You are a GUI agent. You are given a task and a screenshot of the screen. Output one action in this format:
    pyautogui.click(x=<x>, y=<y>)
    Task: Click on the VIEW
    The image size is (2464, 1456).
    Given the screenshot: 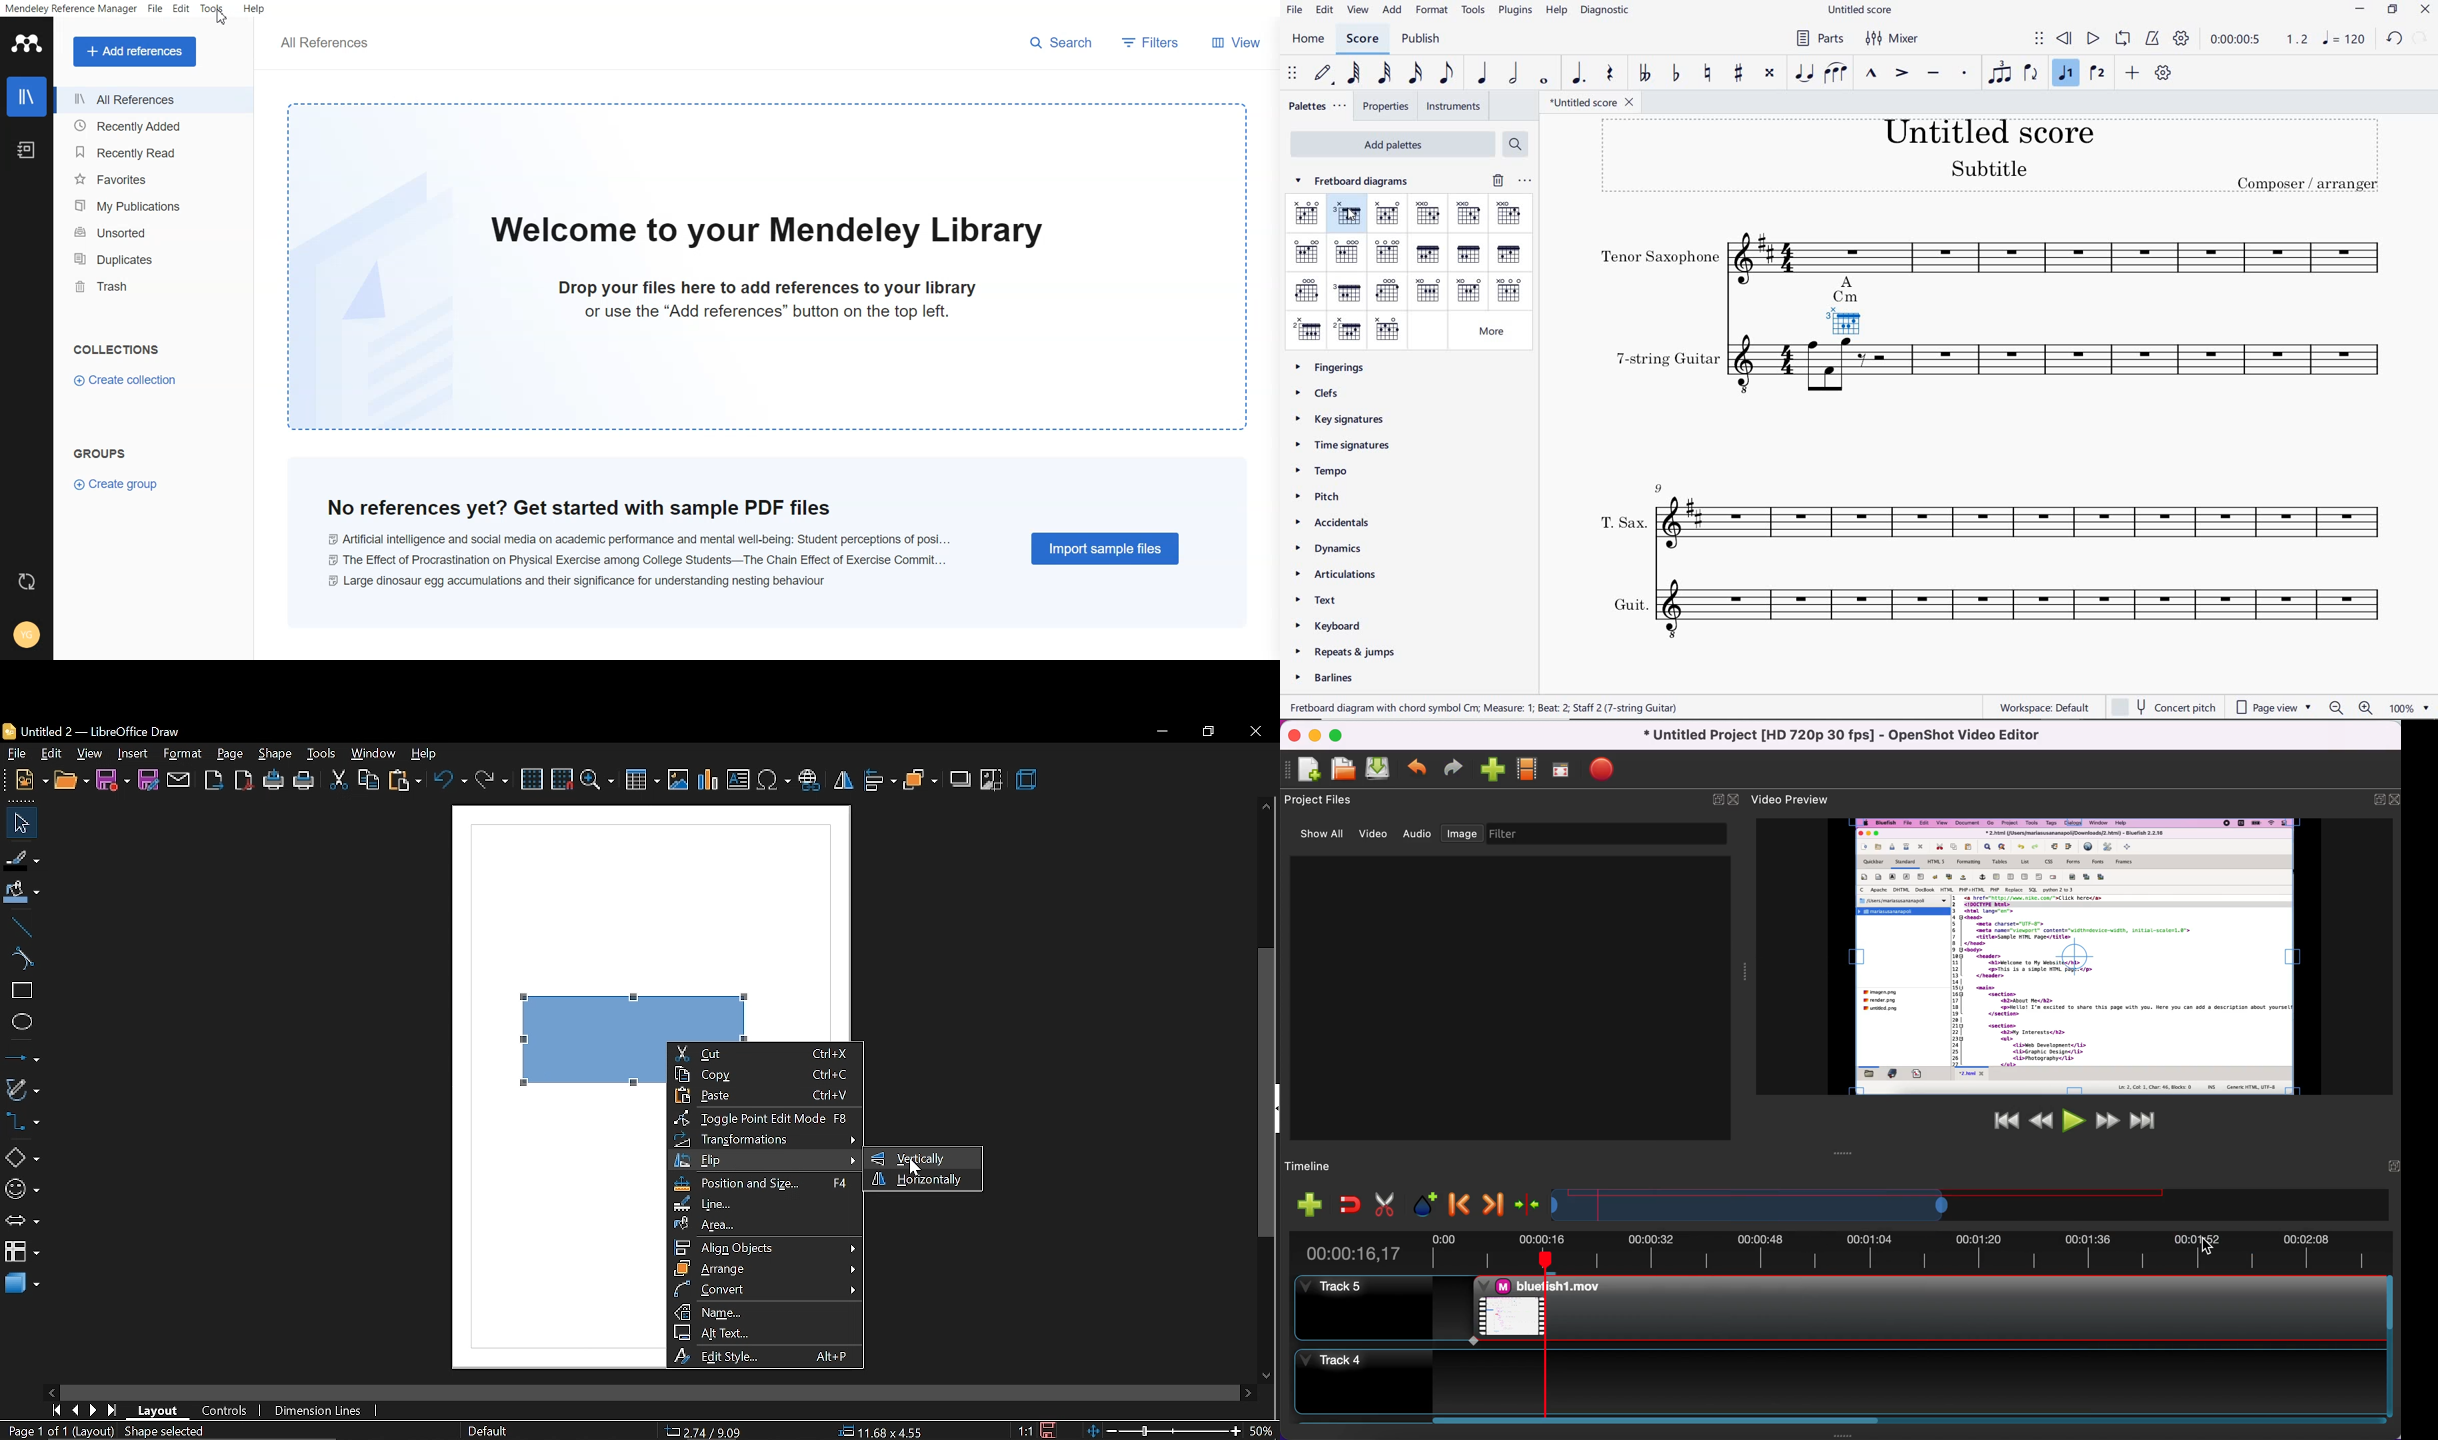 What is the action you would take?
    pyautogui.click(x=1357, y=10)
    